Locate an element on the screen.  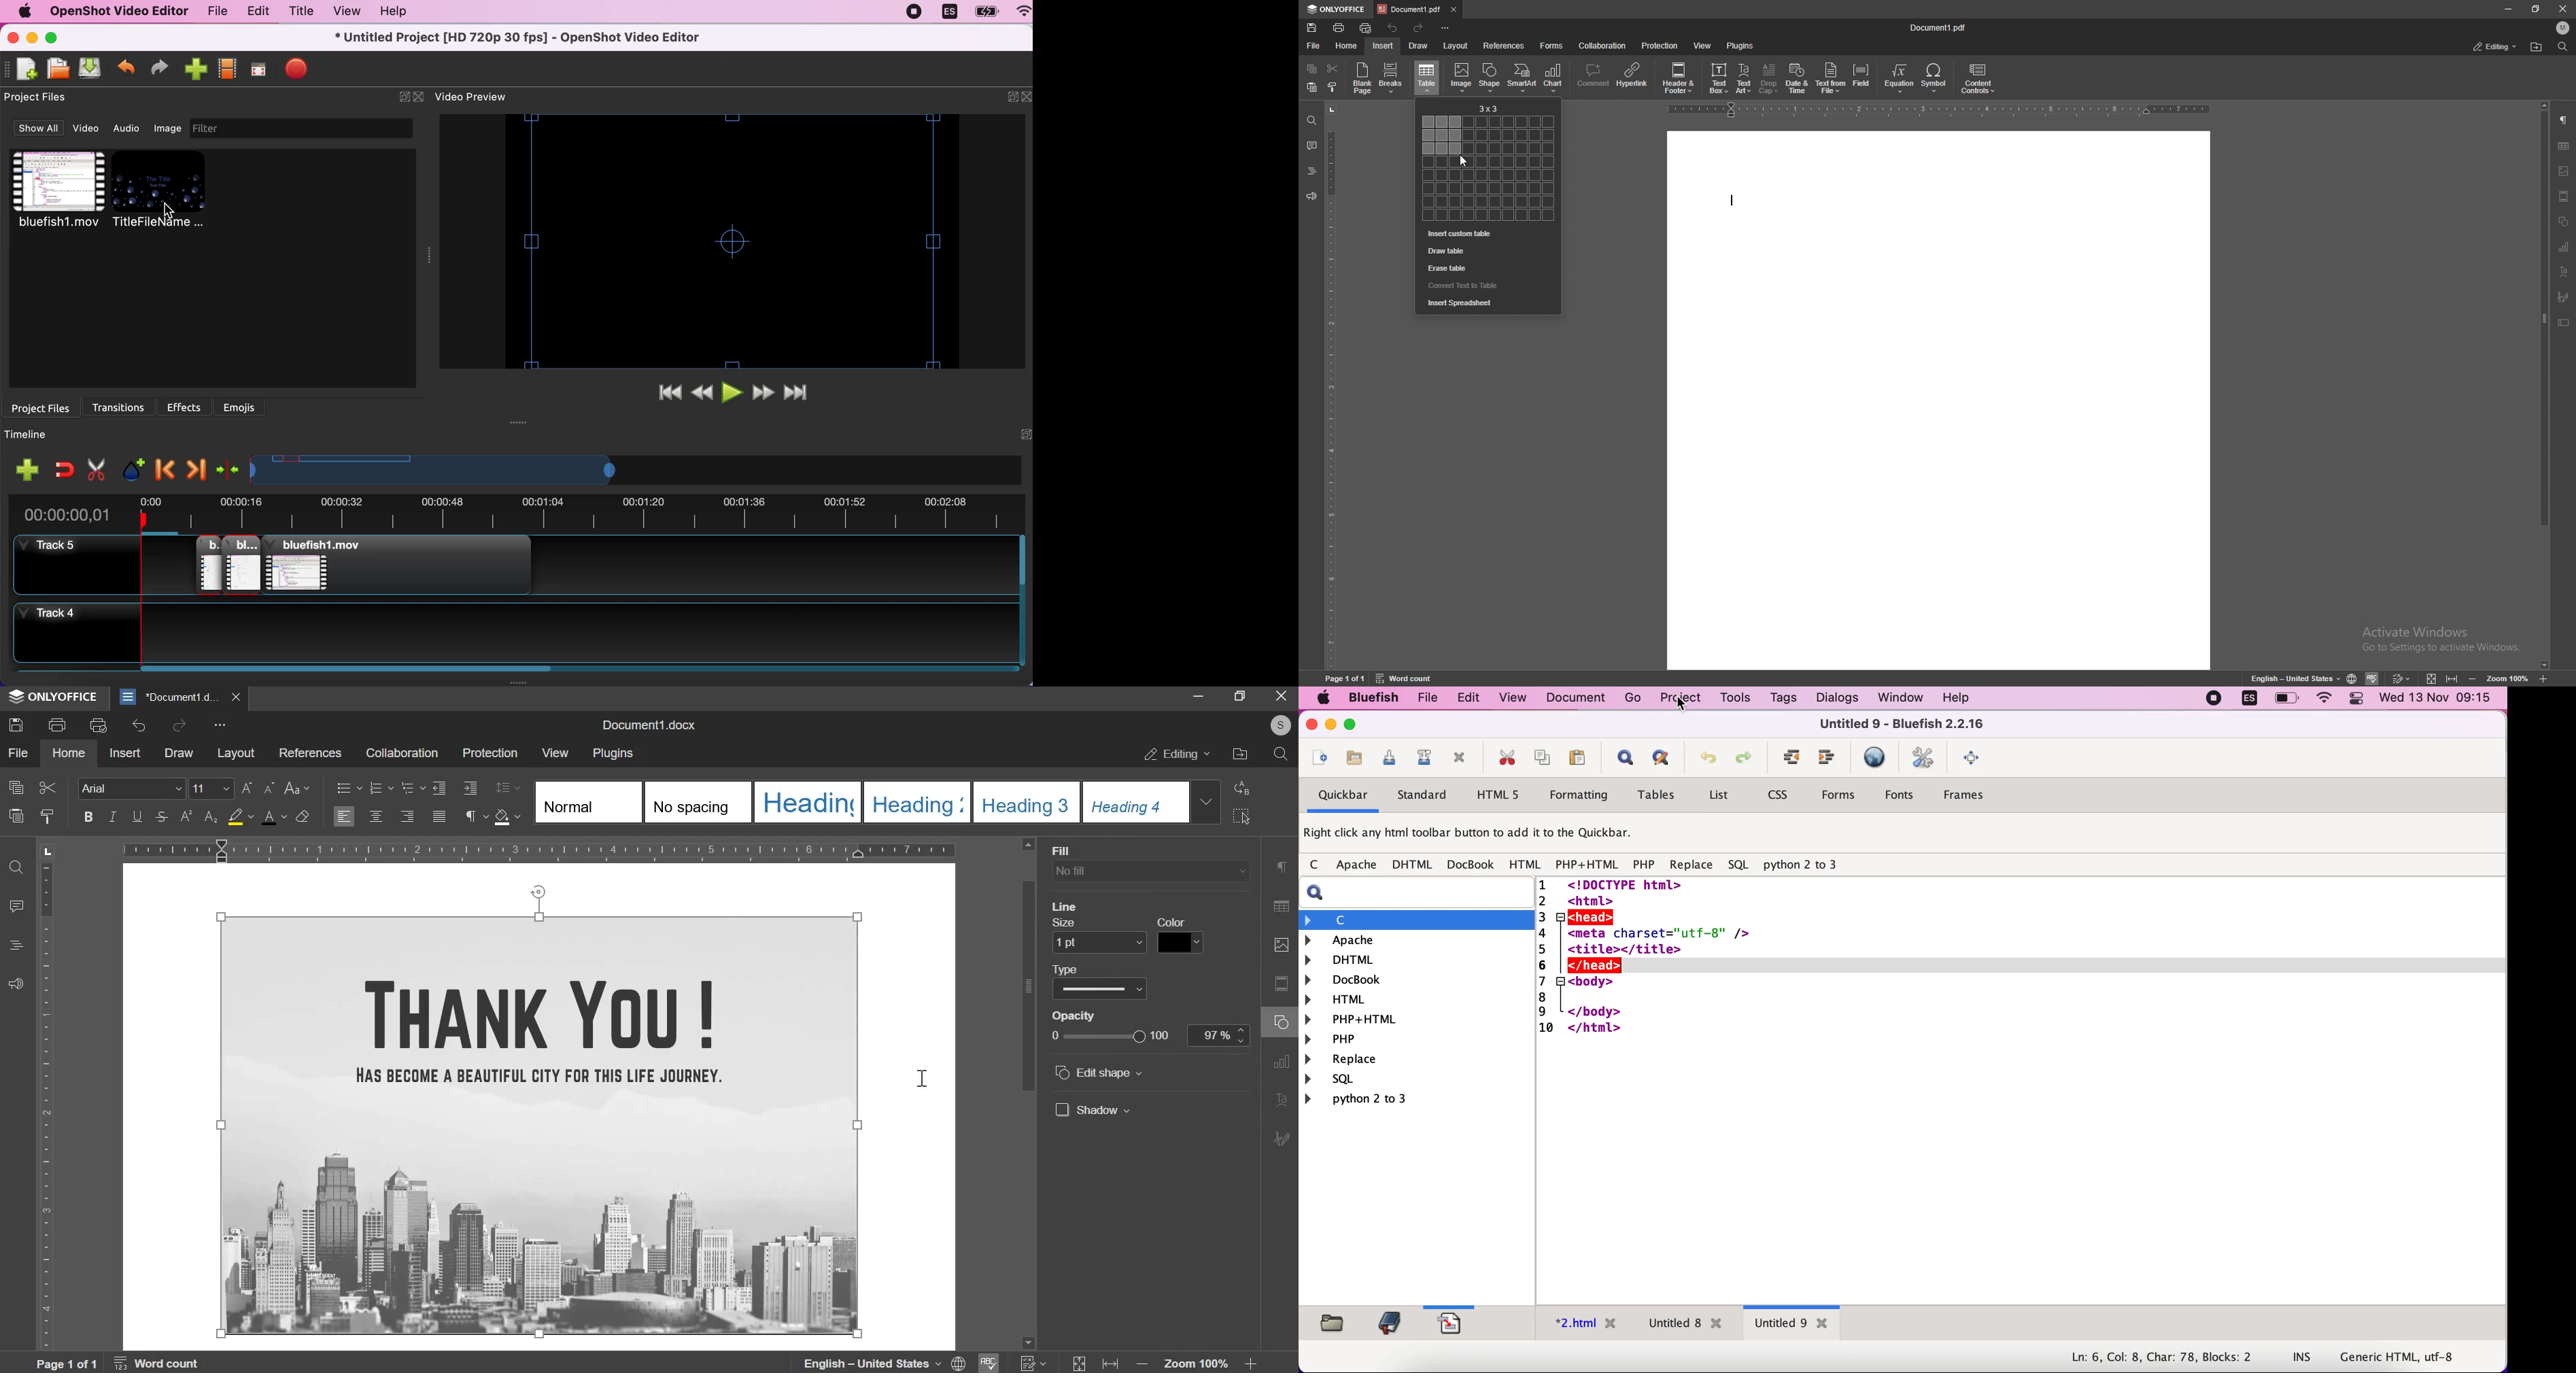
save file is located at coordinates (1352, 759).